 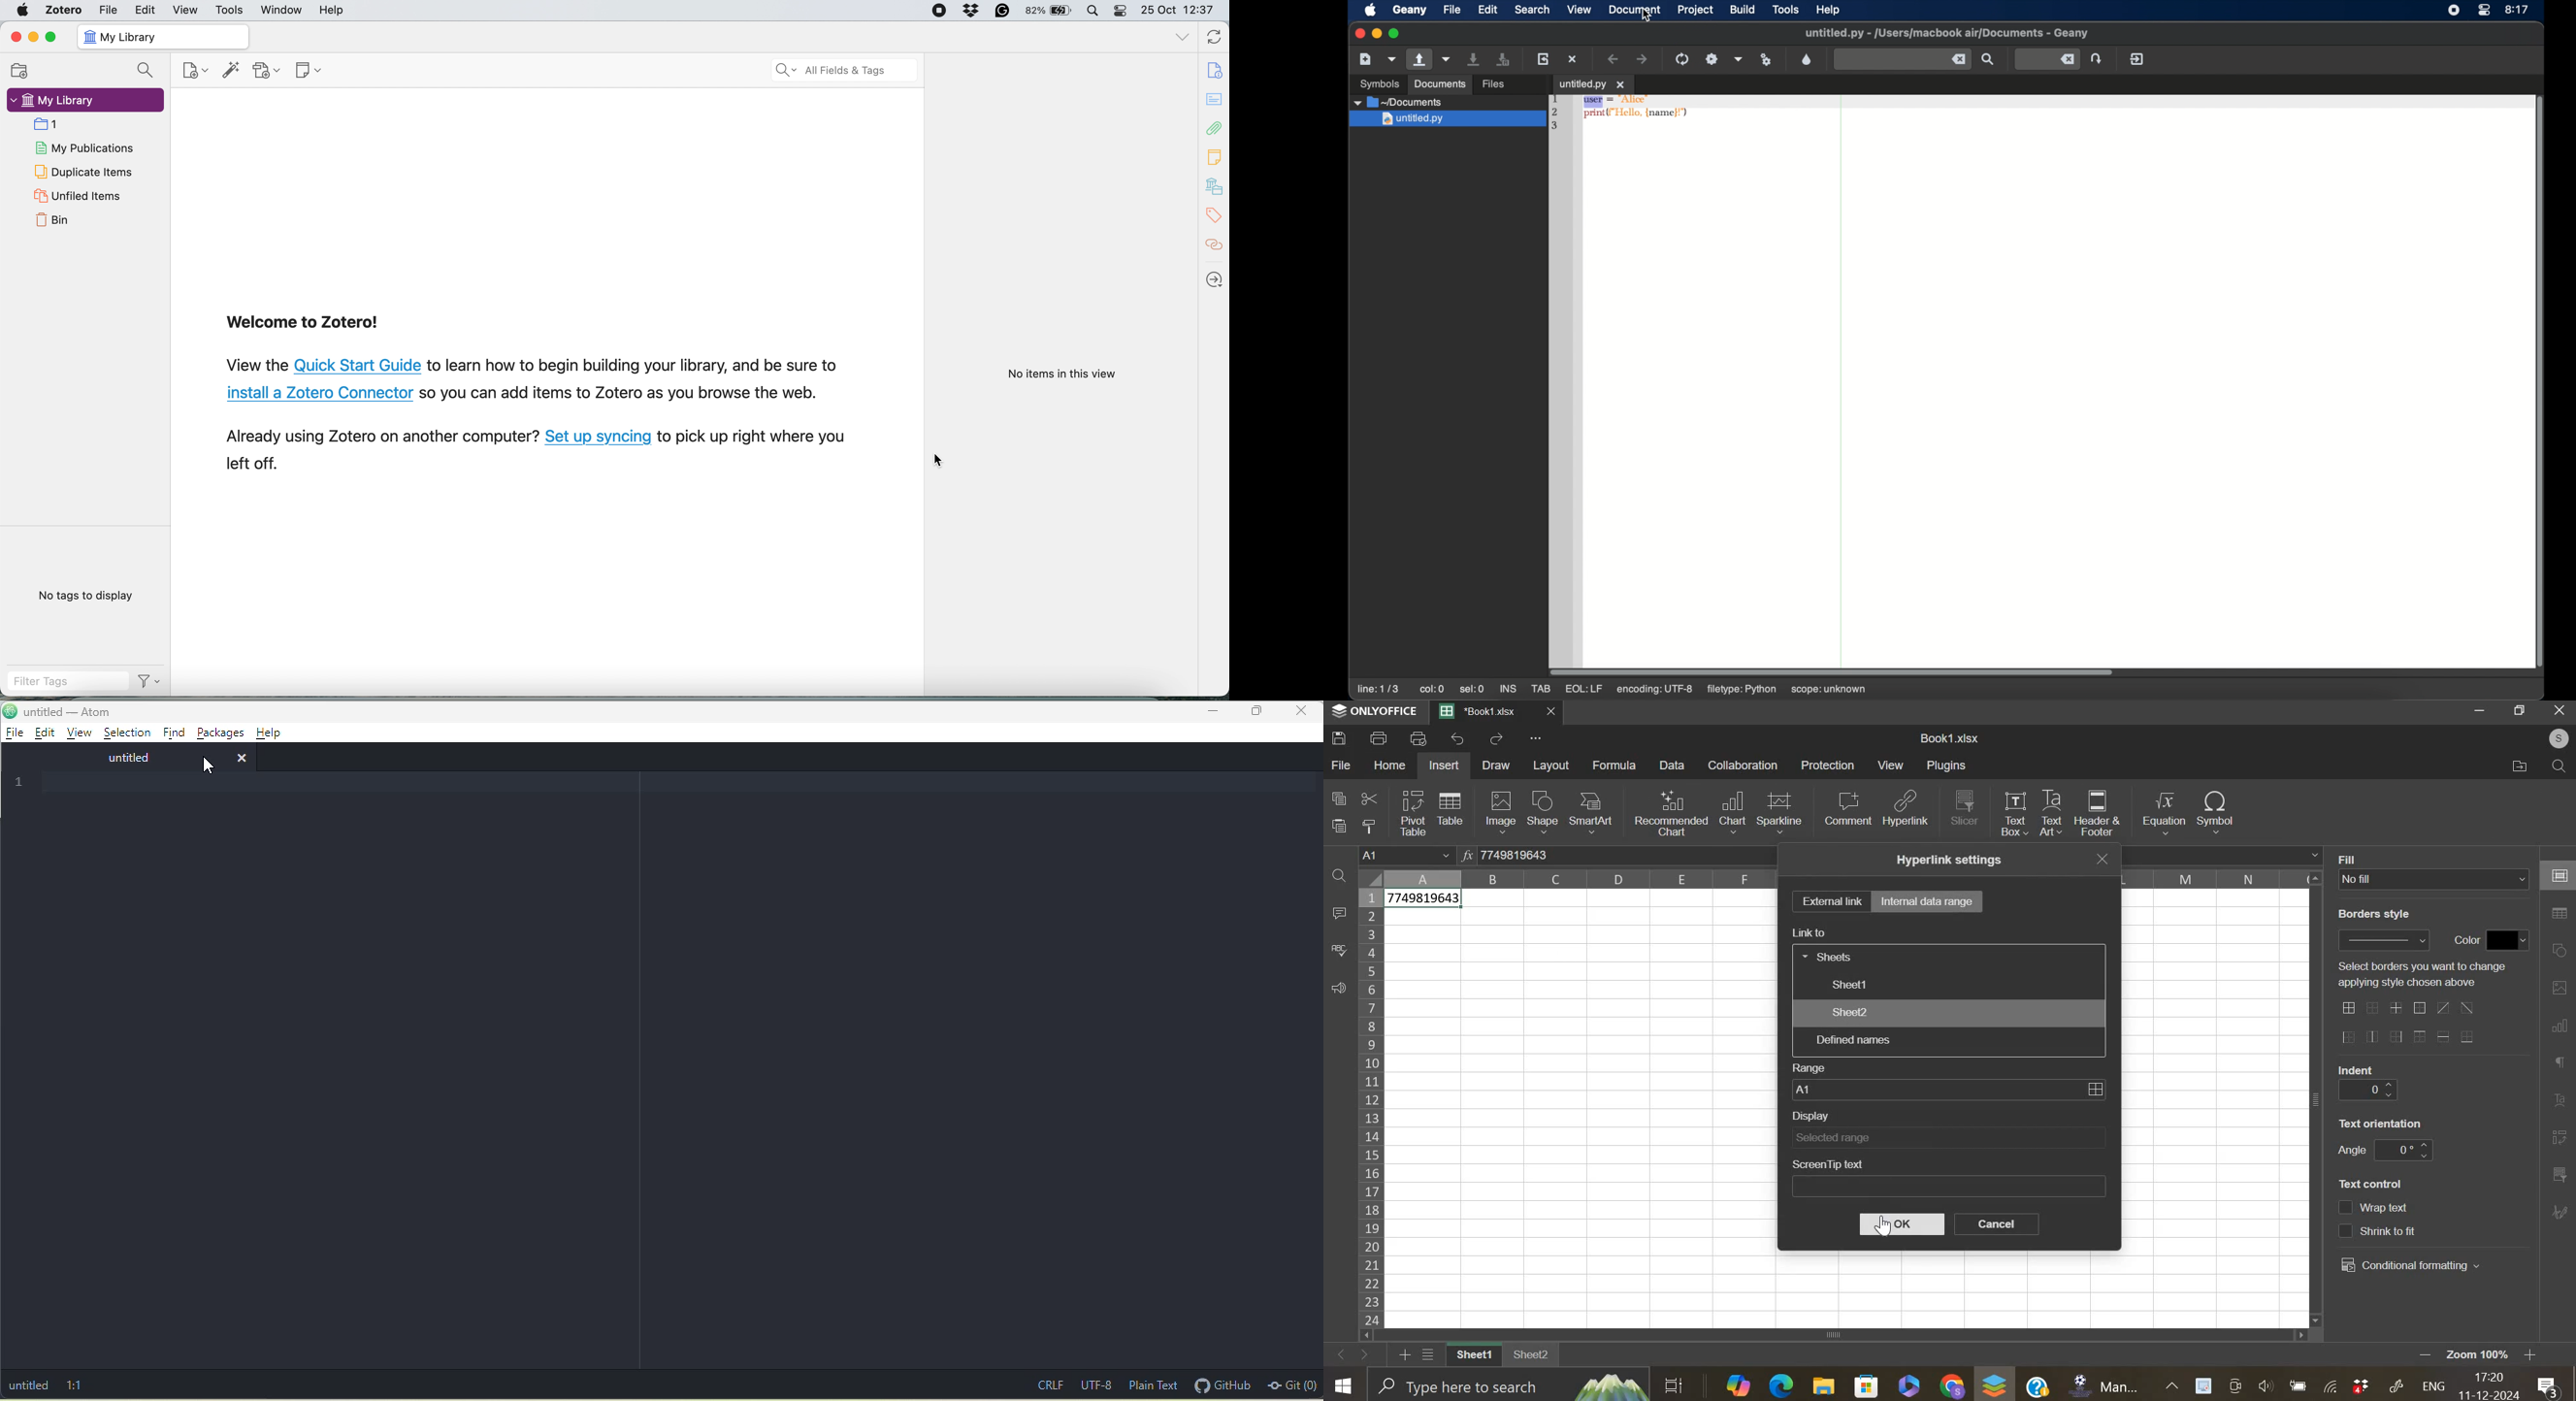 I want to click on hyperlink, so click(x=1907, y=812).